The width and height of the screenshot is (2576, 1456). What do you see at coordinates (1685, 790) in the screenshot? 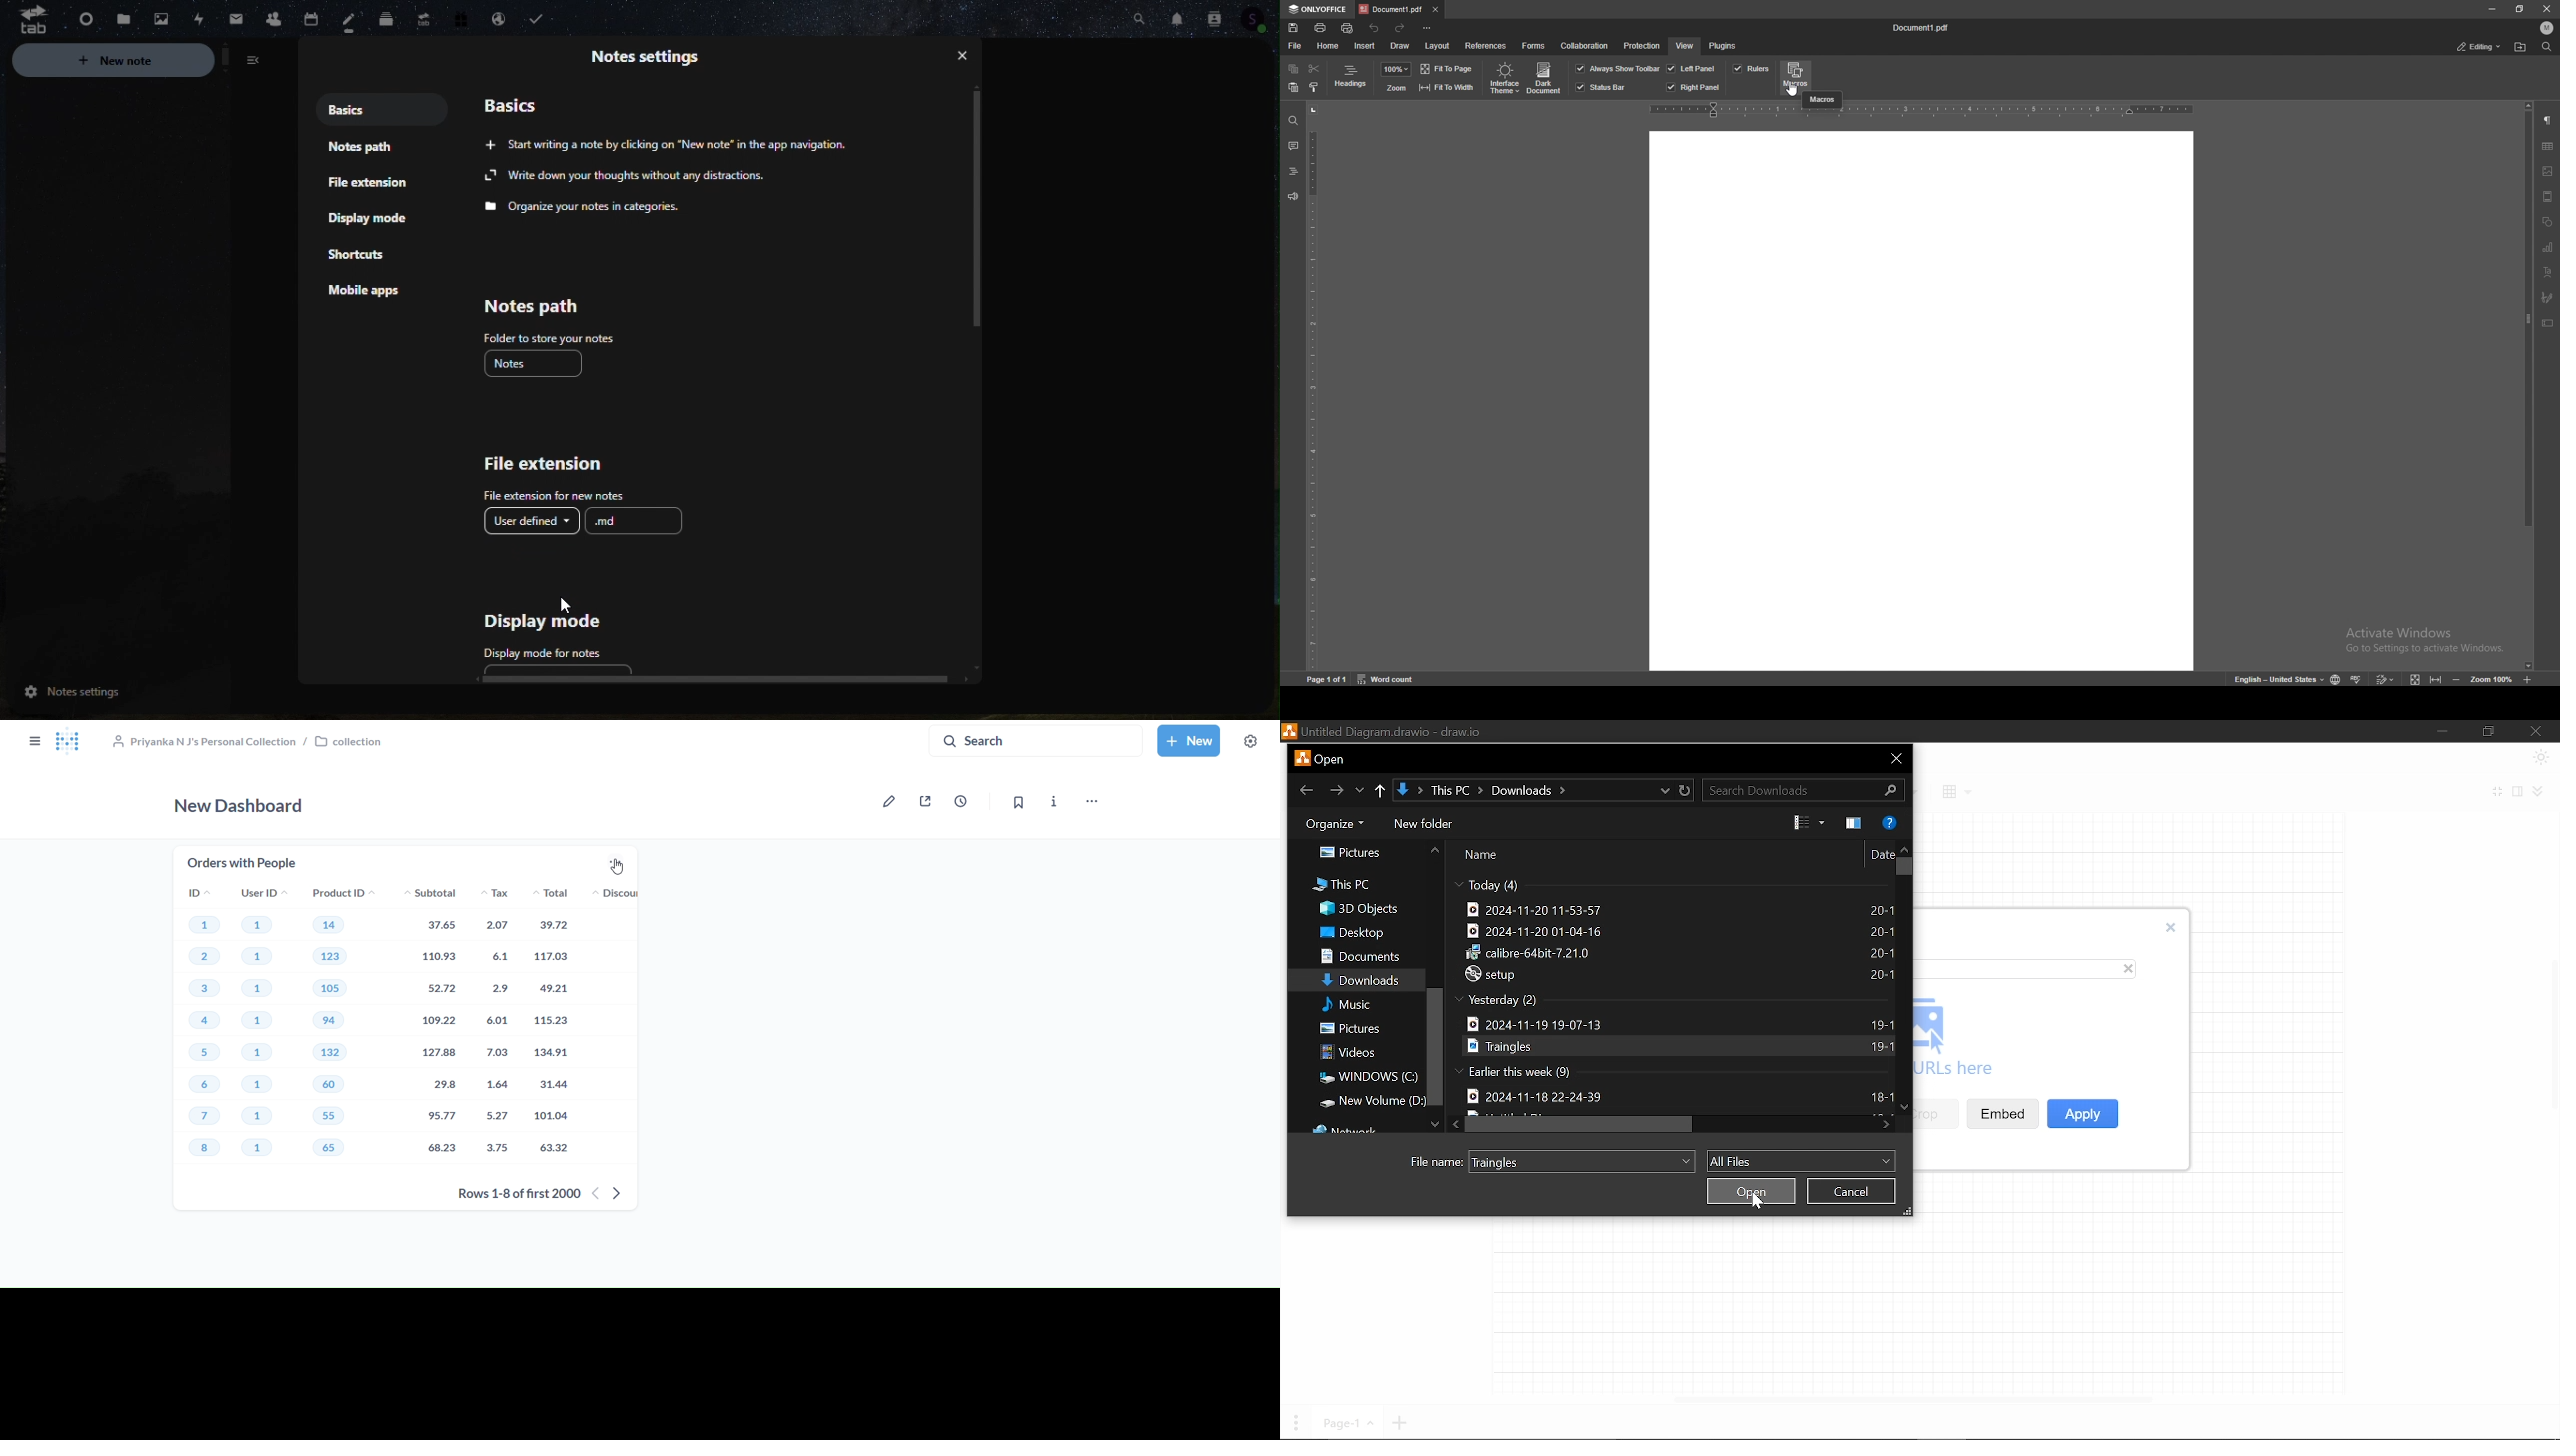
I see `Refresh` at bounding box center [1685, 790].